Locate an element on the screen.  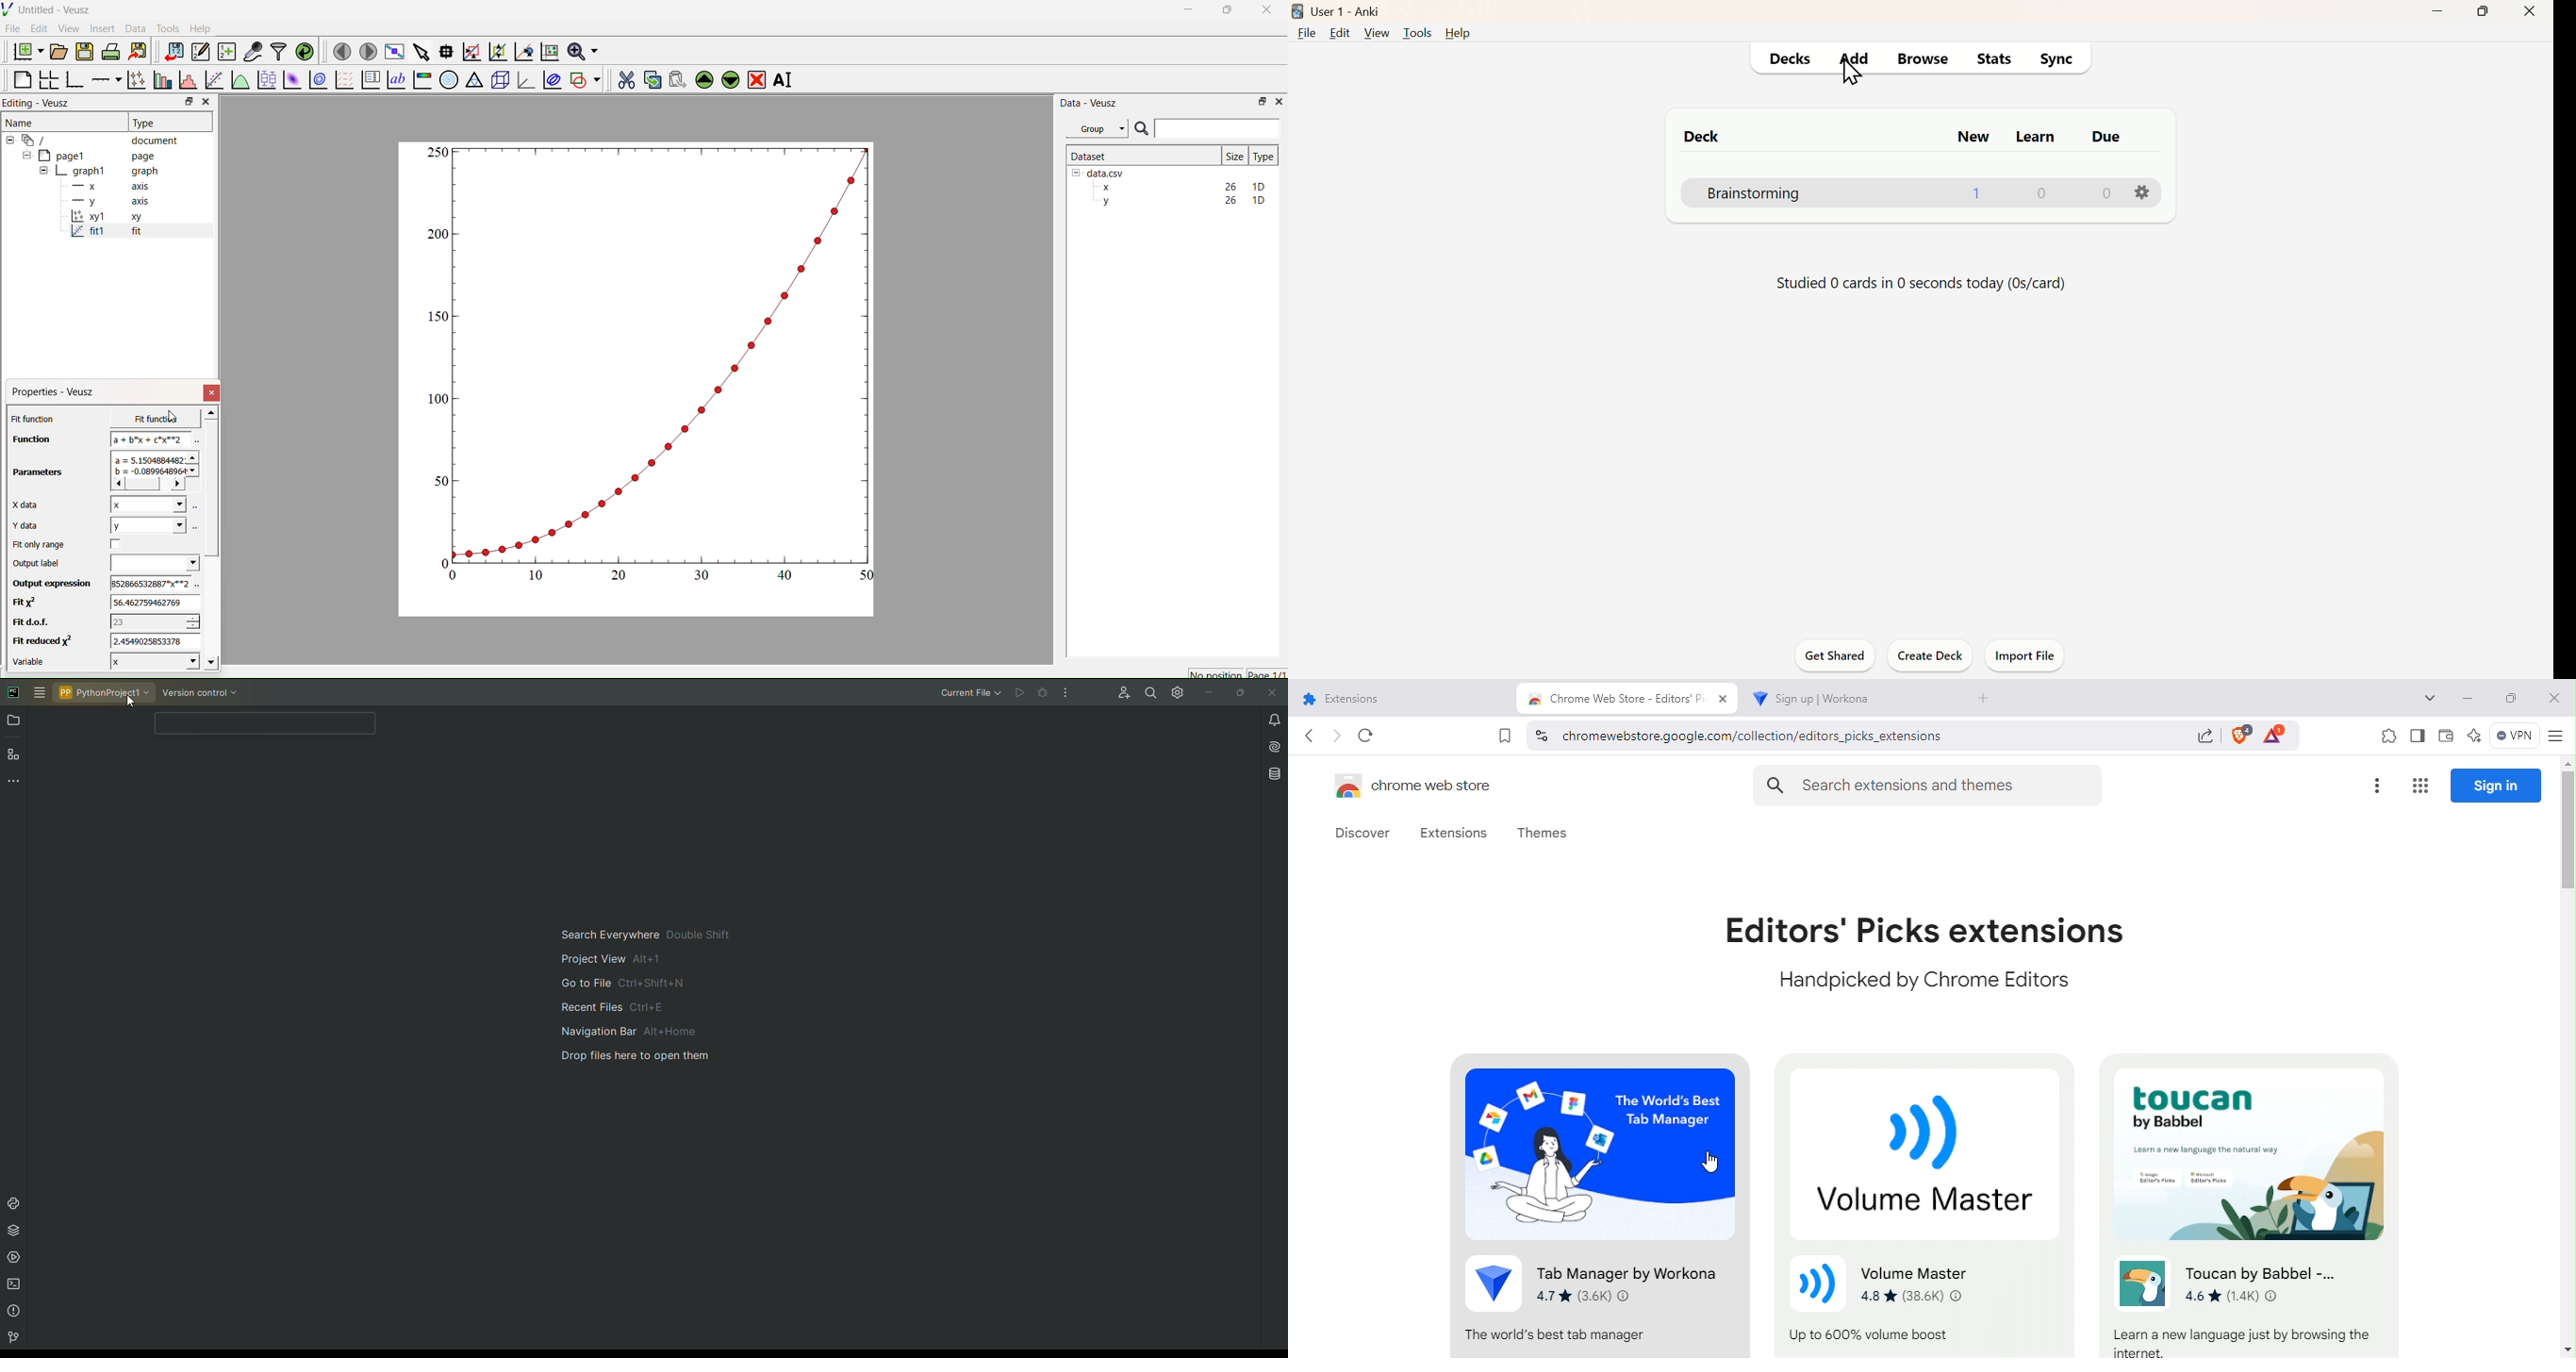
fit1 fit is located at coordinates (105, 234).